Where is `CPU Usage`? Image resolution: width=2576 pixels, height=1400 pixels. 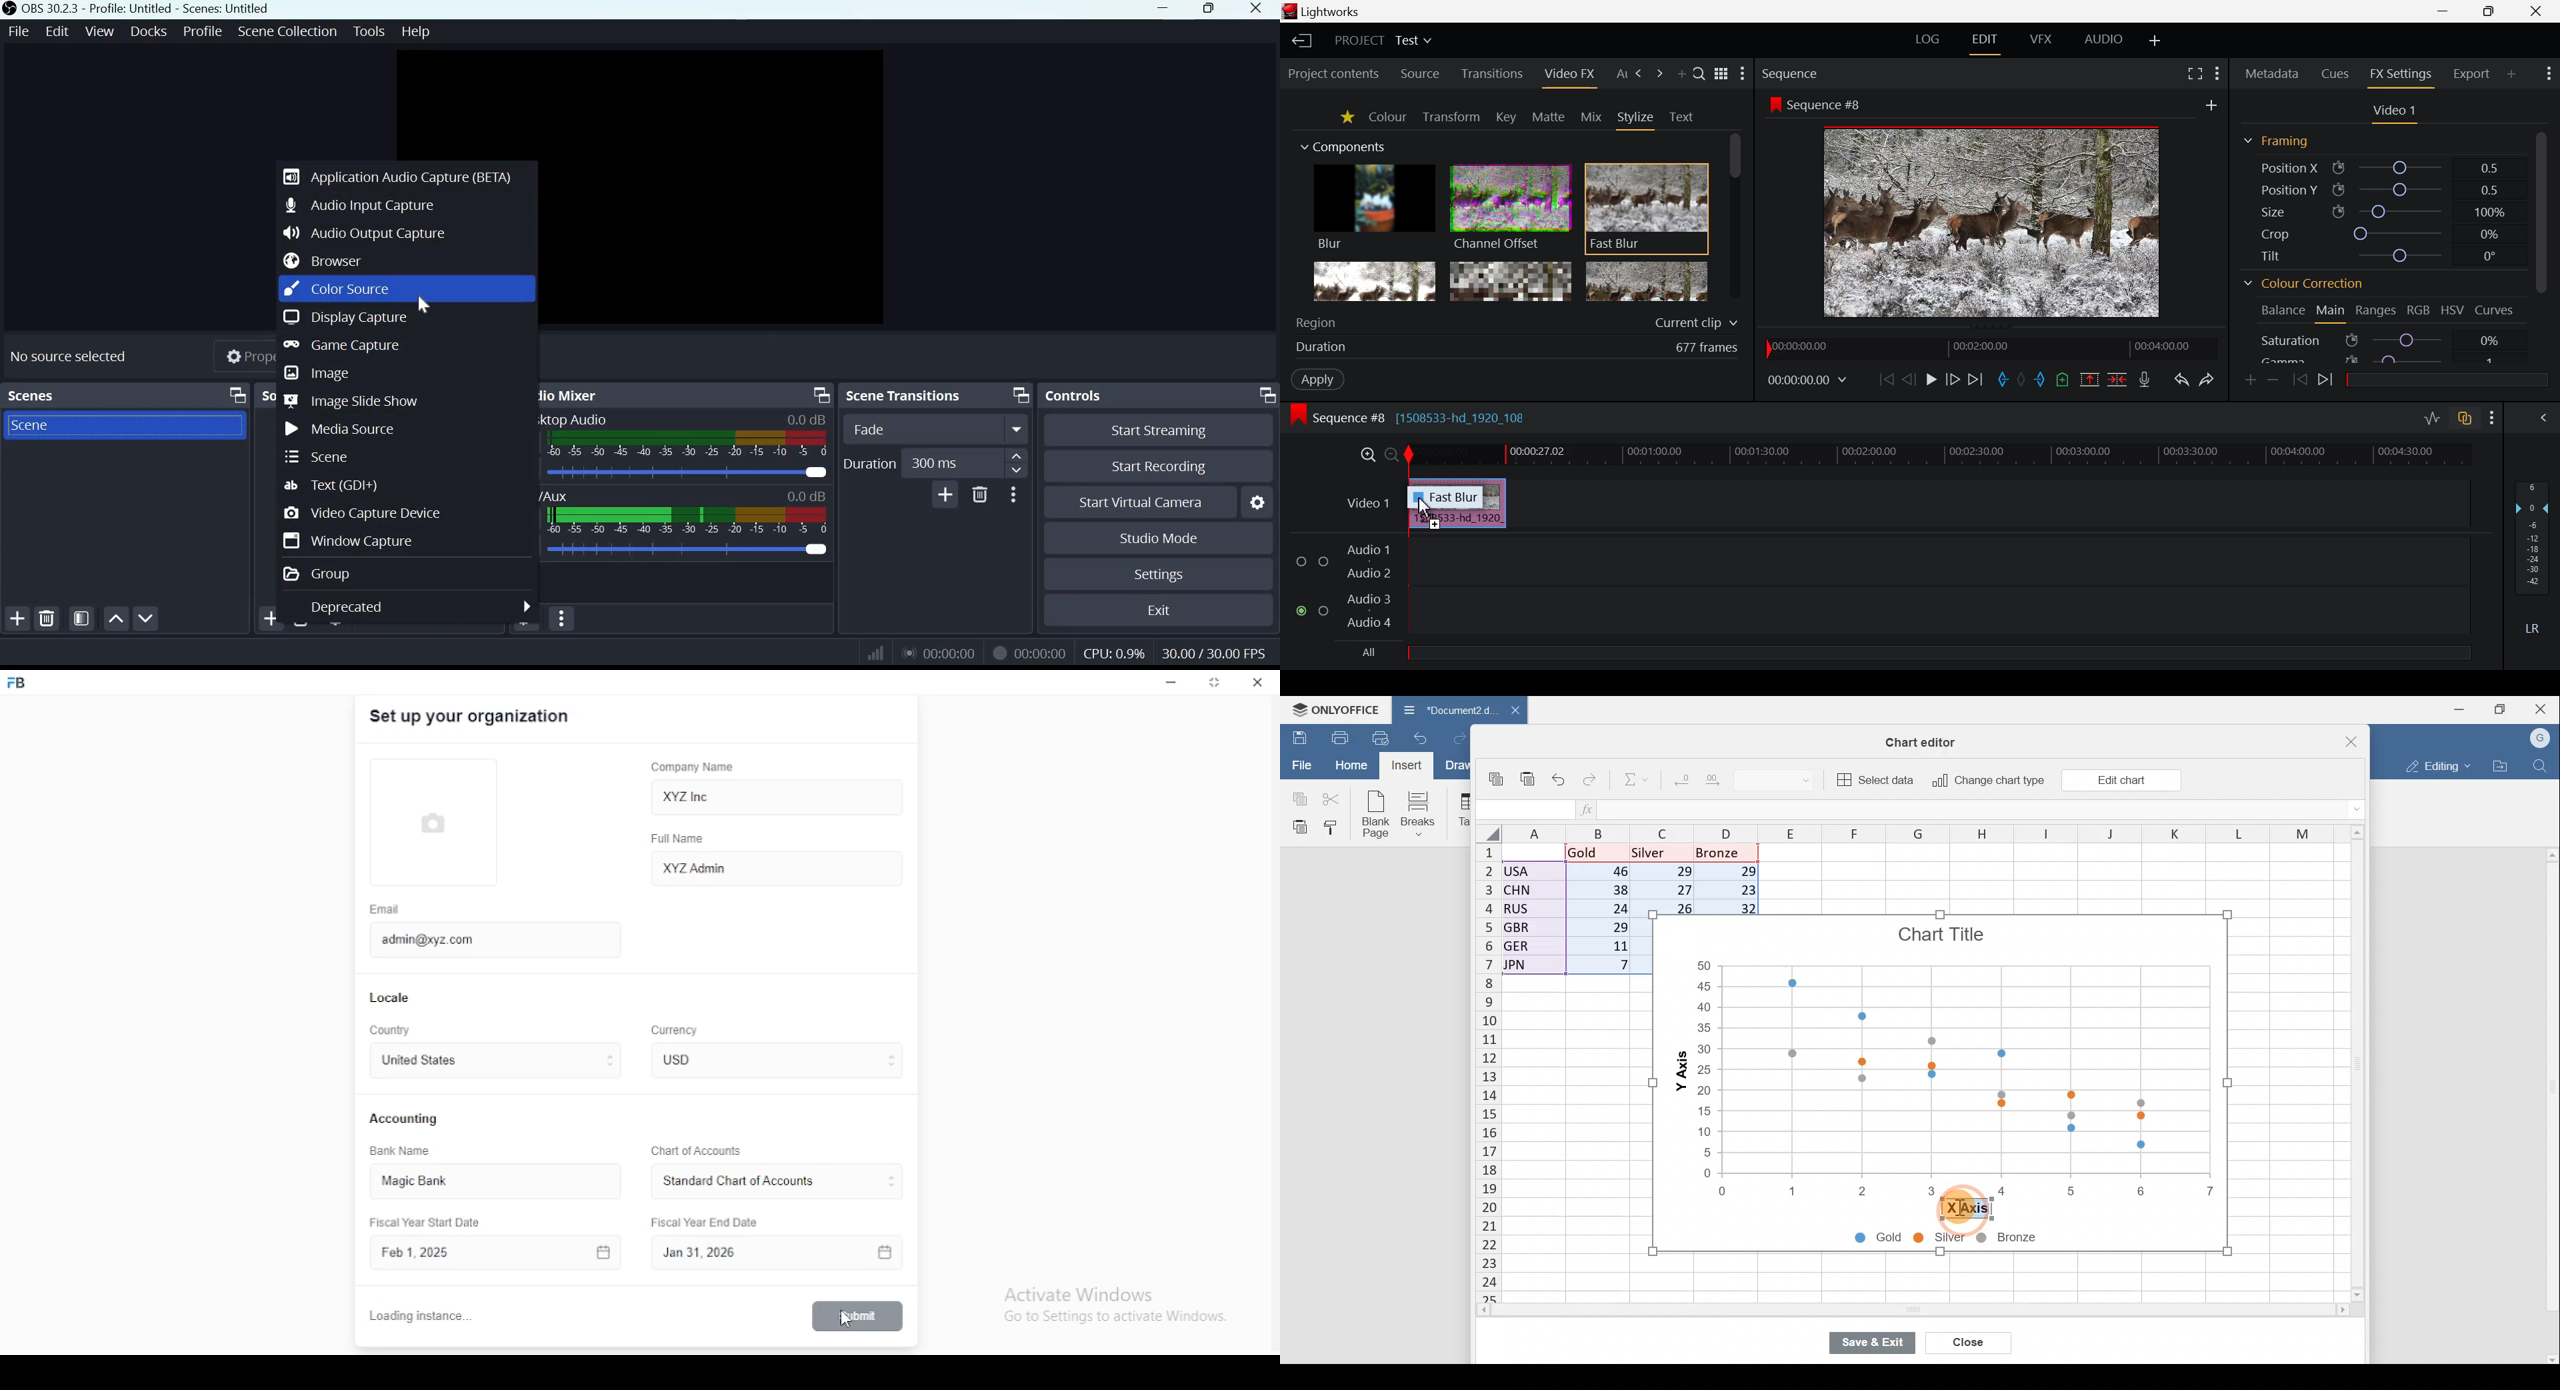
CPU Usage is located at coordinates (1113, 654).